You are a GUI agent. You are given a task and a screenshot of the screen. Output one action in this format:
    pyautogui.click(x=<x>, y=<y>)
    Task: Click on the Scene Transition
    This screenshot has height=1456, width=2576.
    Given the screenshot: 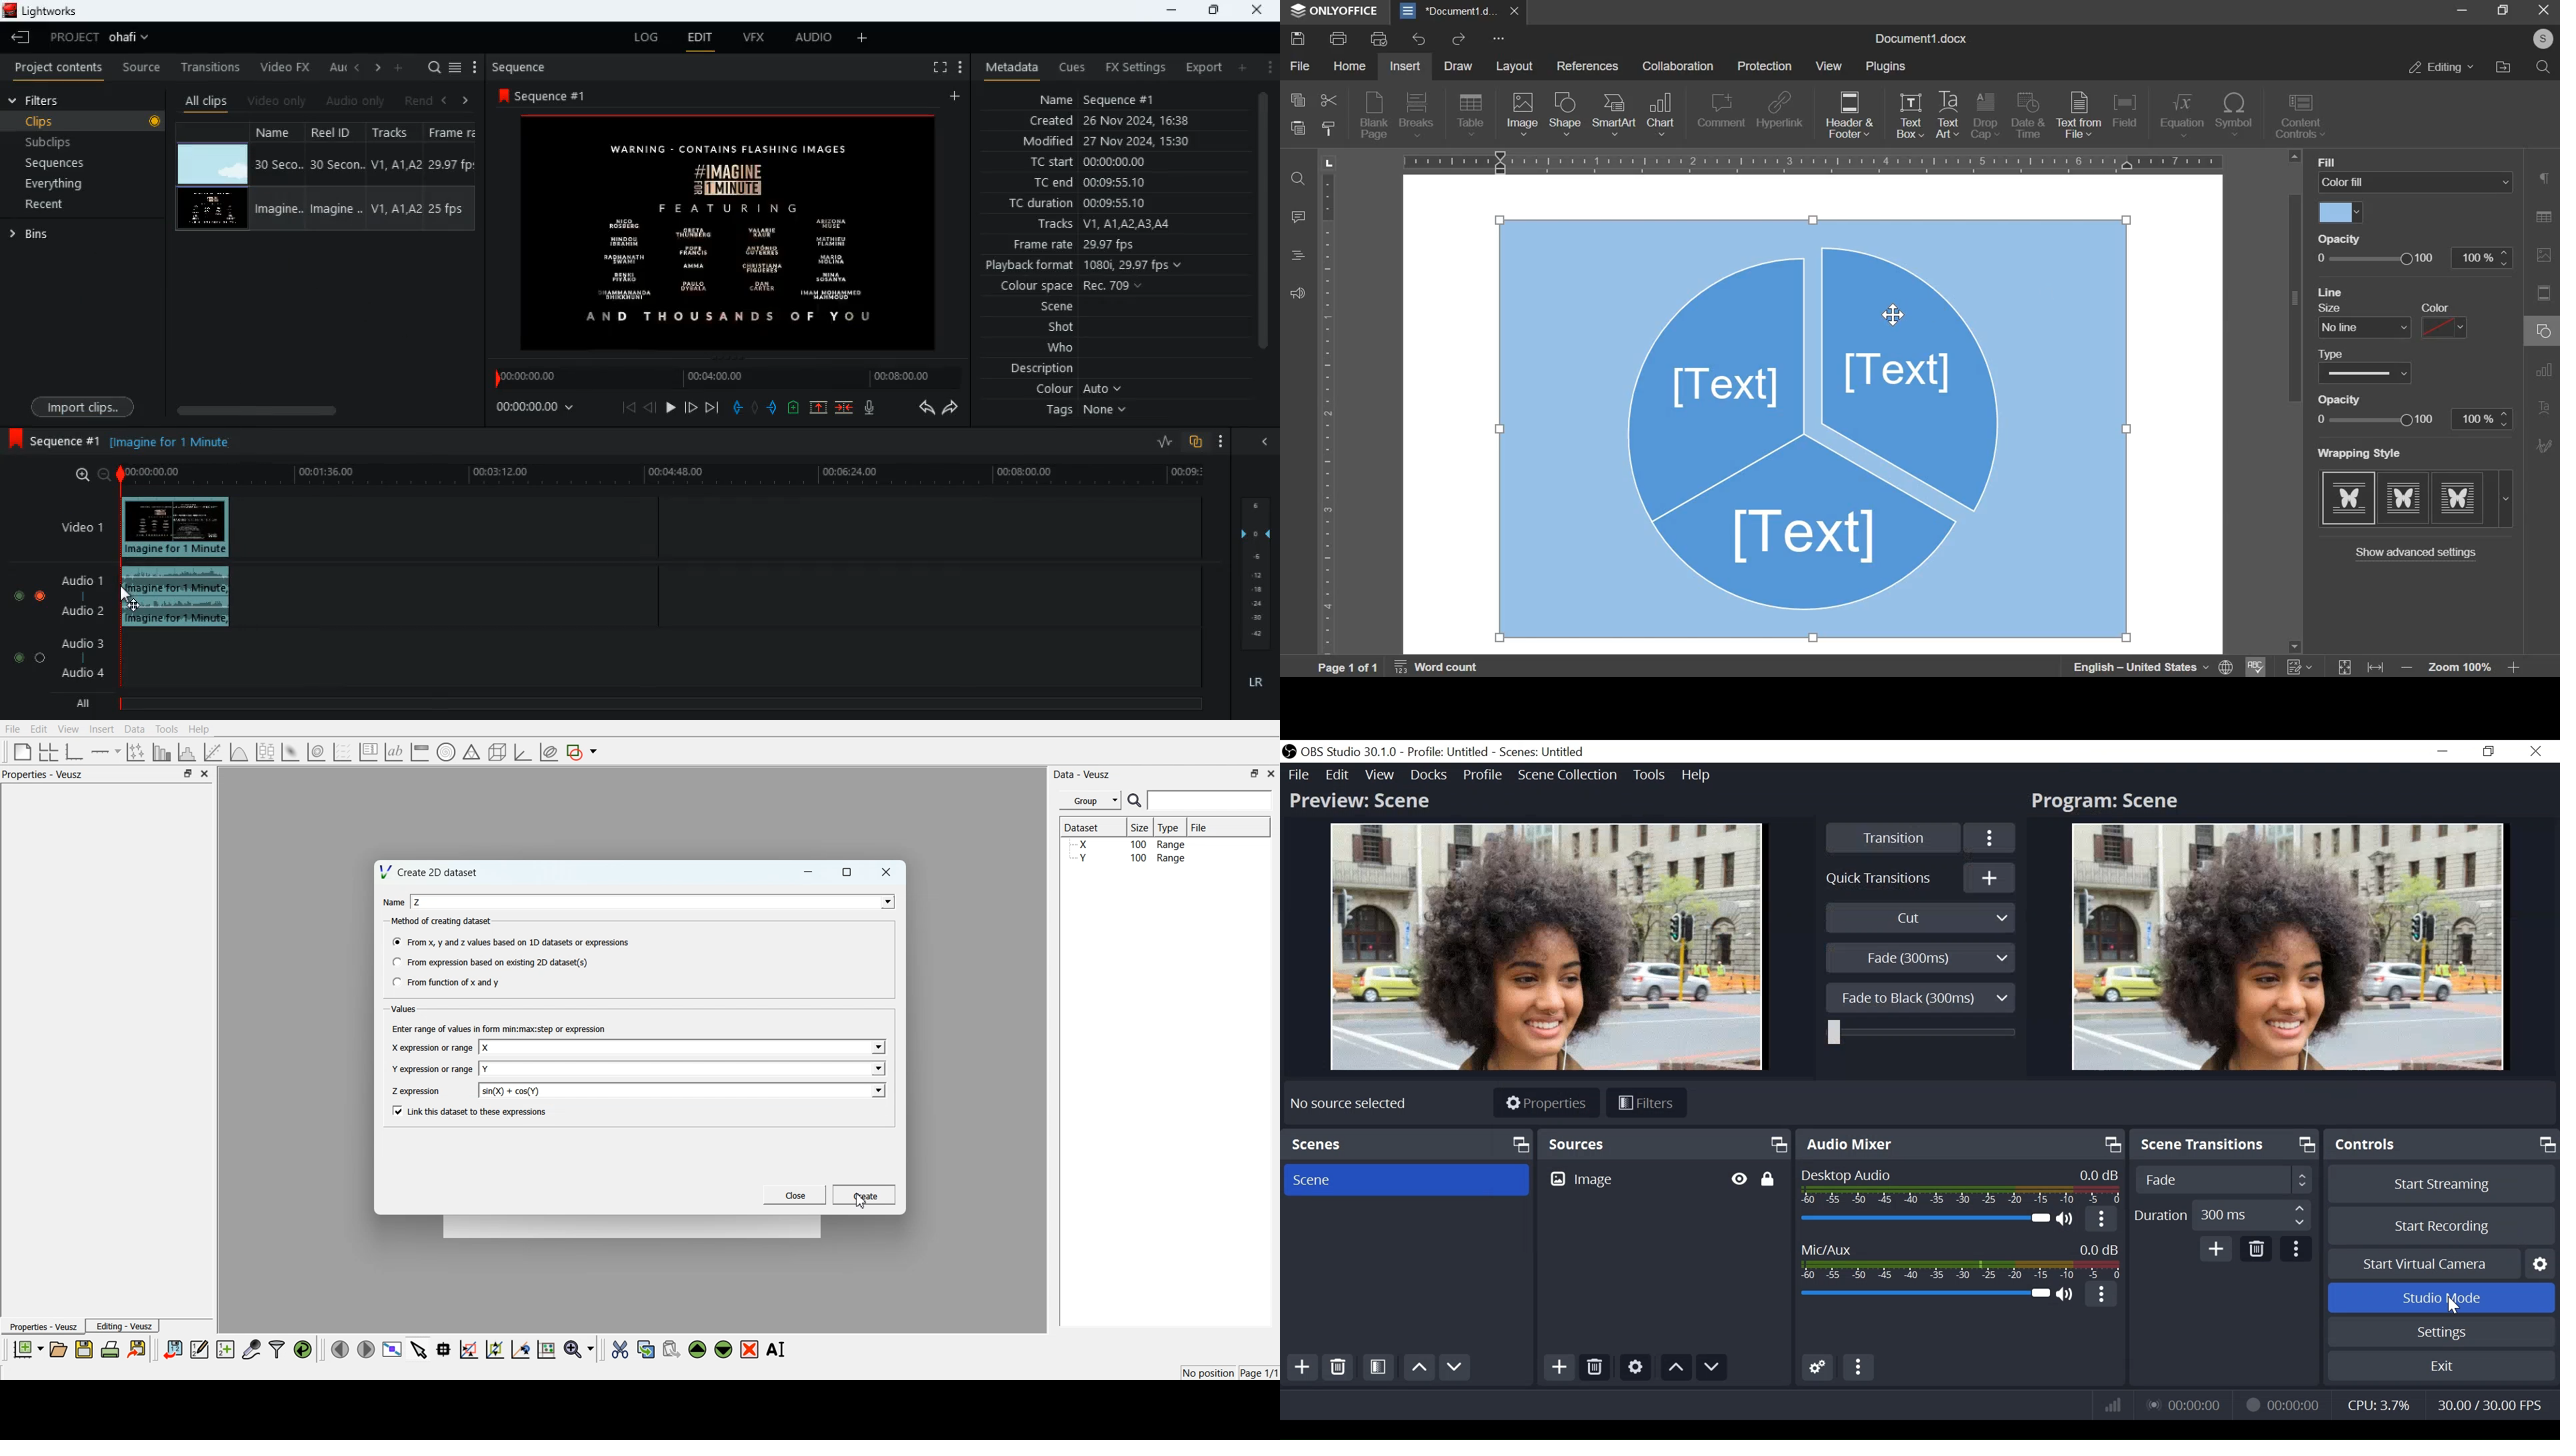 What is the action you would take?
    pyautogui.click(x=2225, y=1145)
    